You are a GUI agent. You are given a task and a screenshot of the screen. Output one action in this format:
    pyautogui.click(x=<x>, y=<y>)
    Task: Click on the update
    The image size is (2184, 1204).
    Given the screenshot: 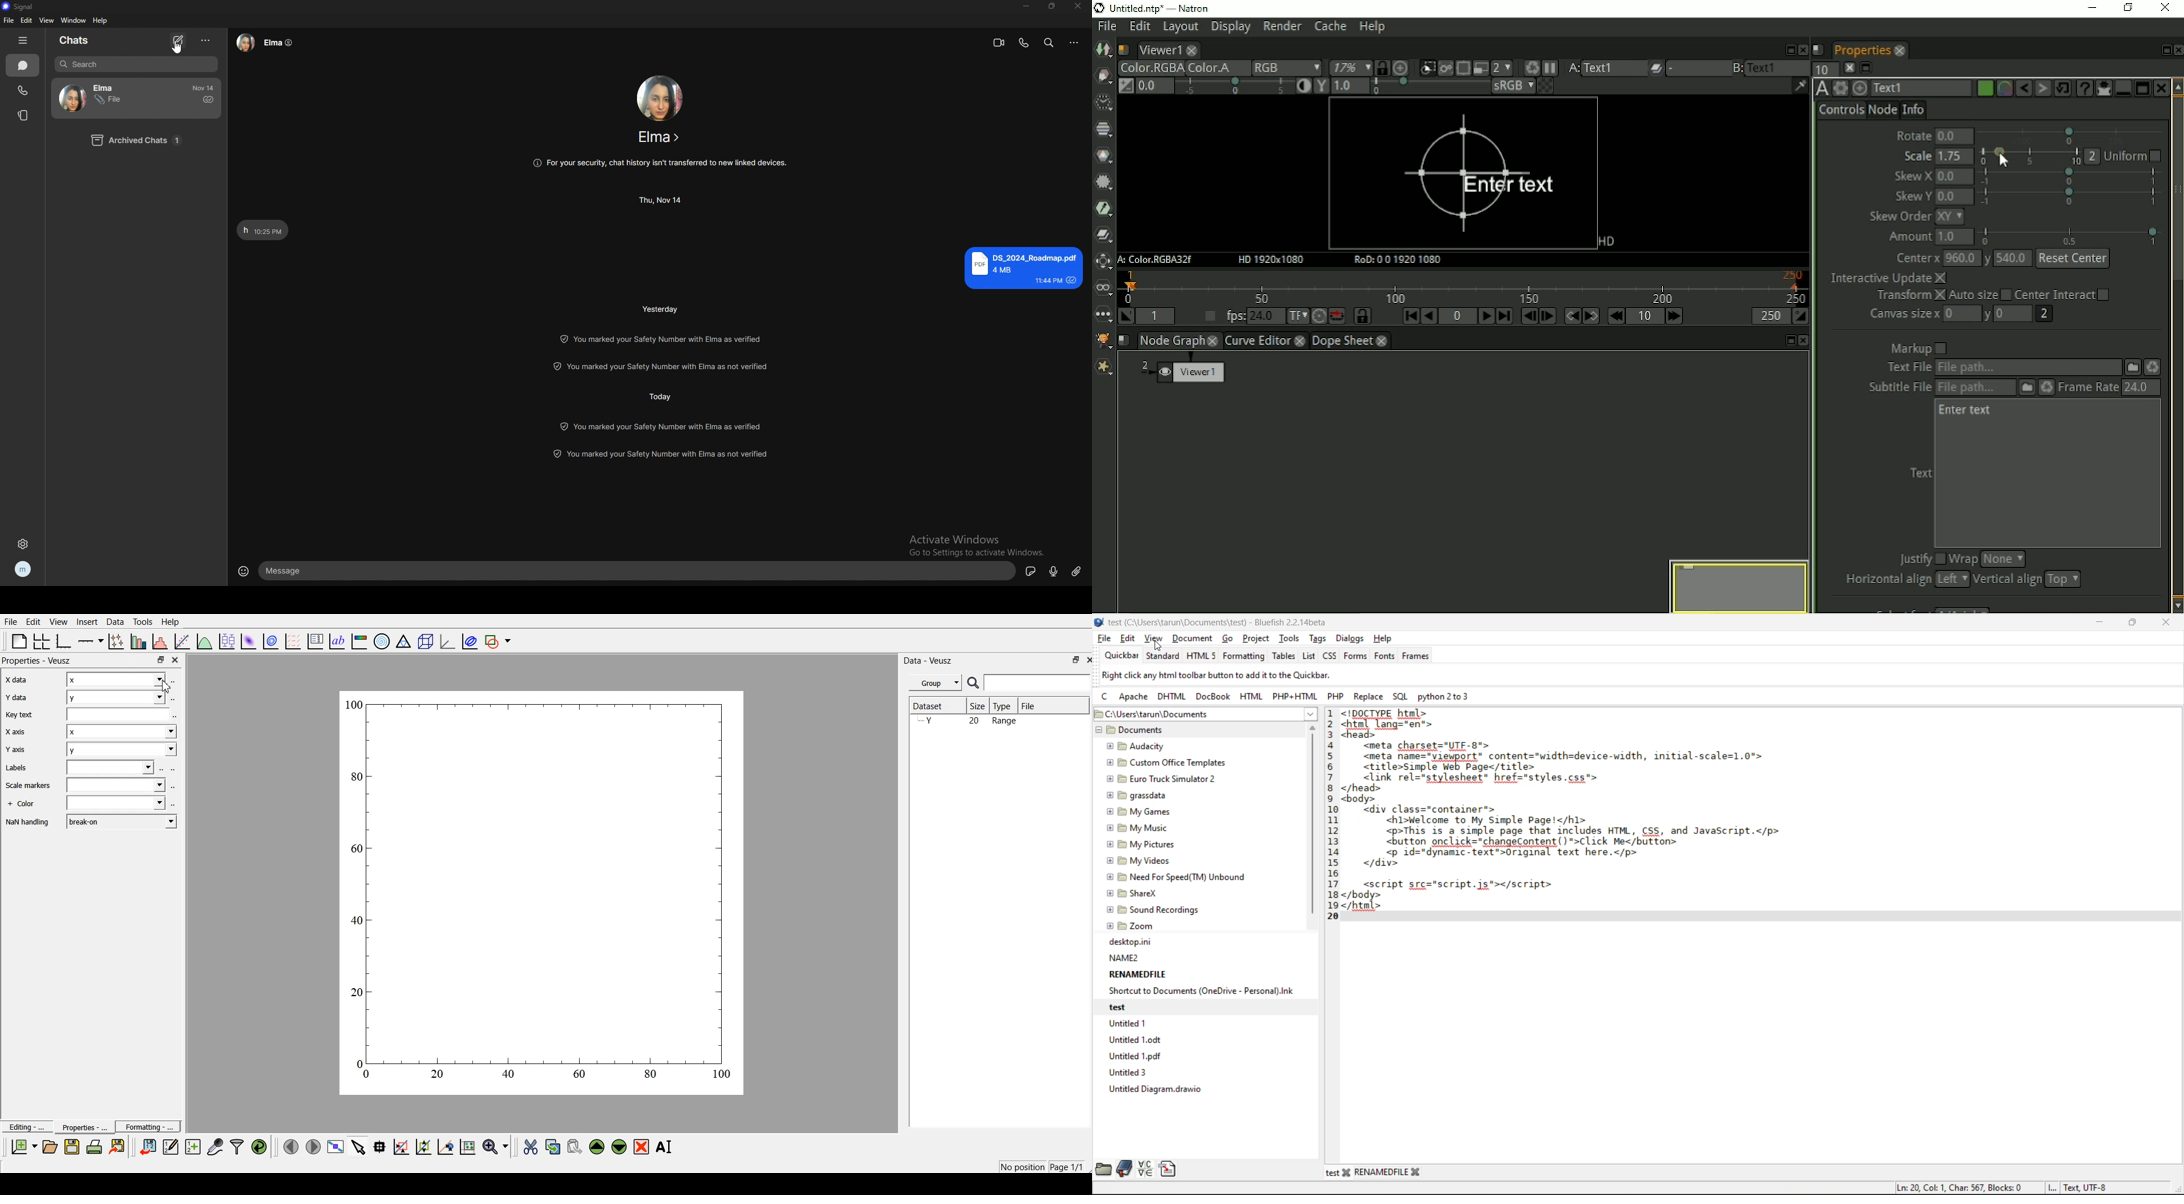 What is the action you would take?
    pyautogui.click(x=667, y=367)
    